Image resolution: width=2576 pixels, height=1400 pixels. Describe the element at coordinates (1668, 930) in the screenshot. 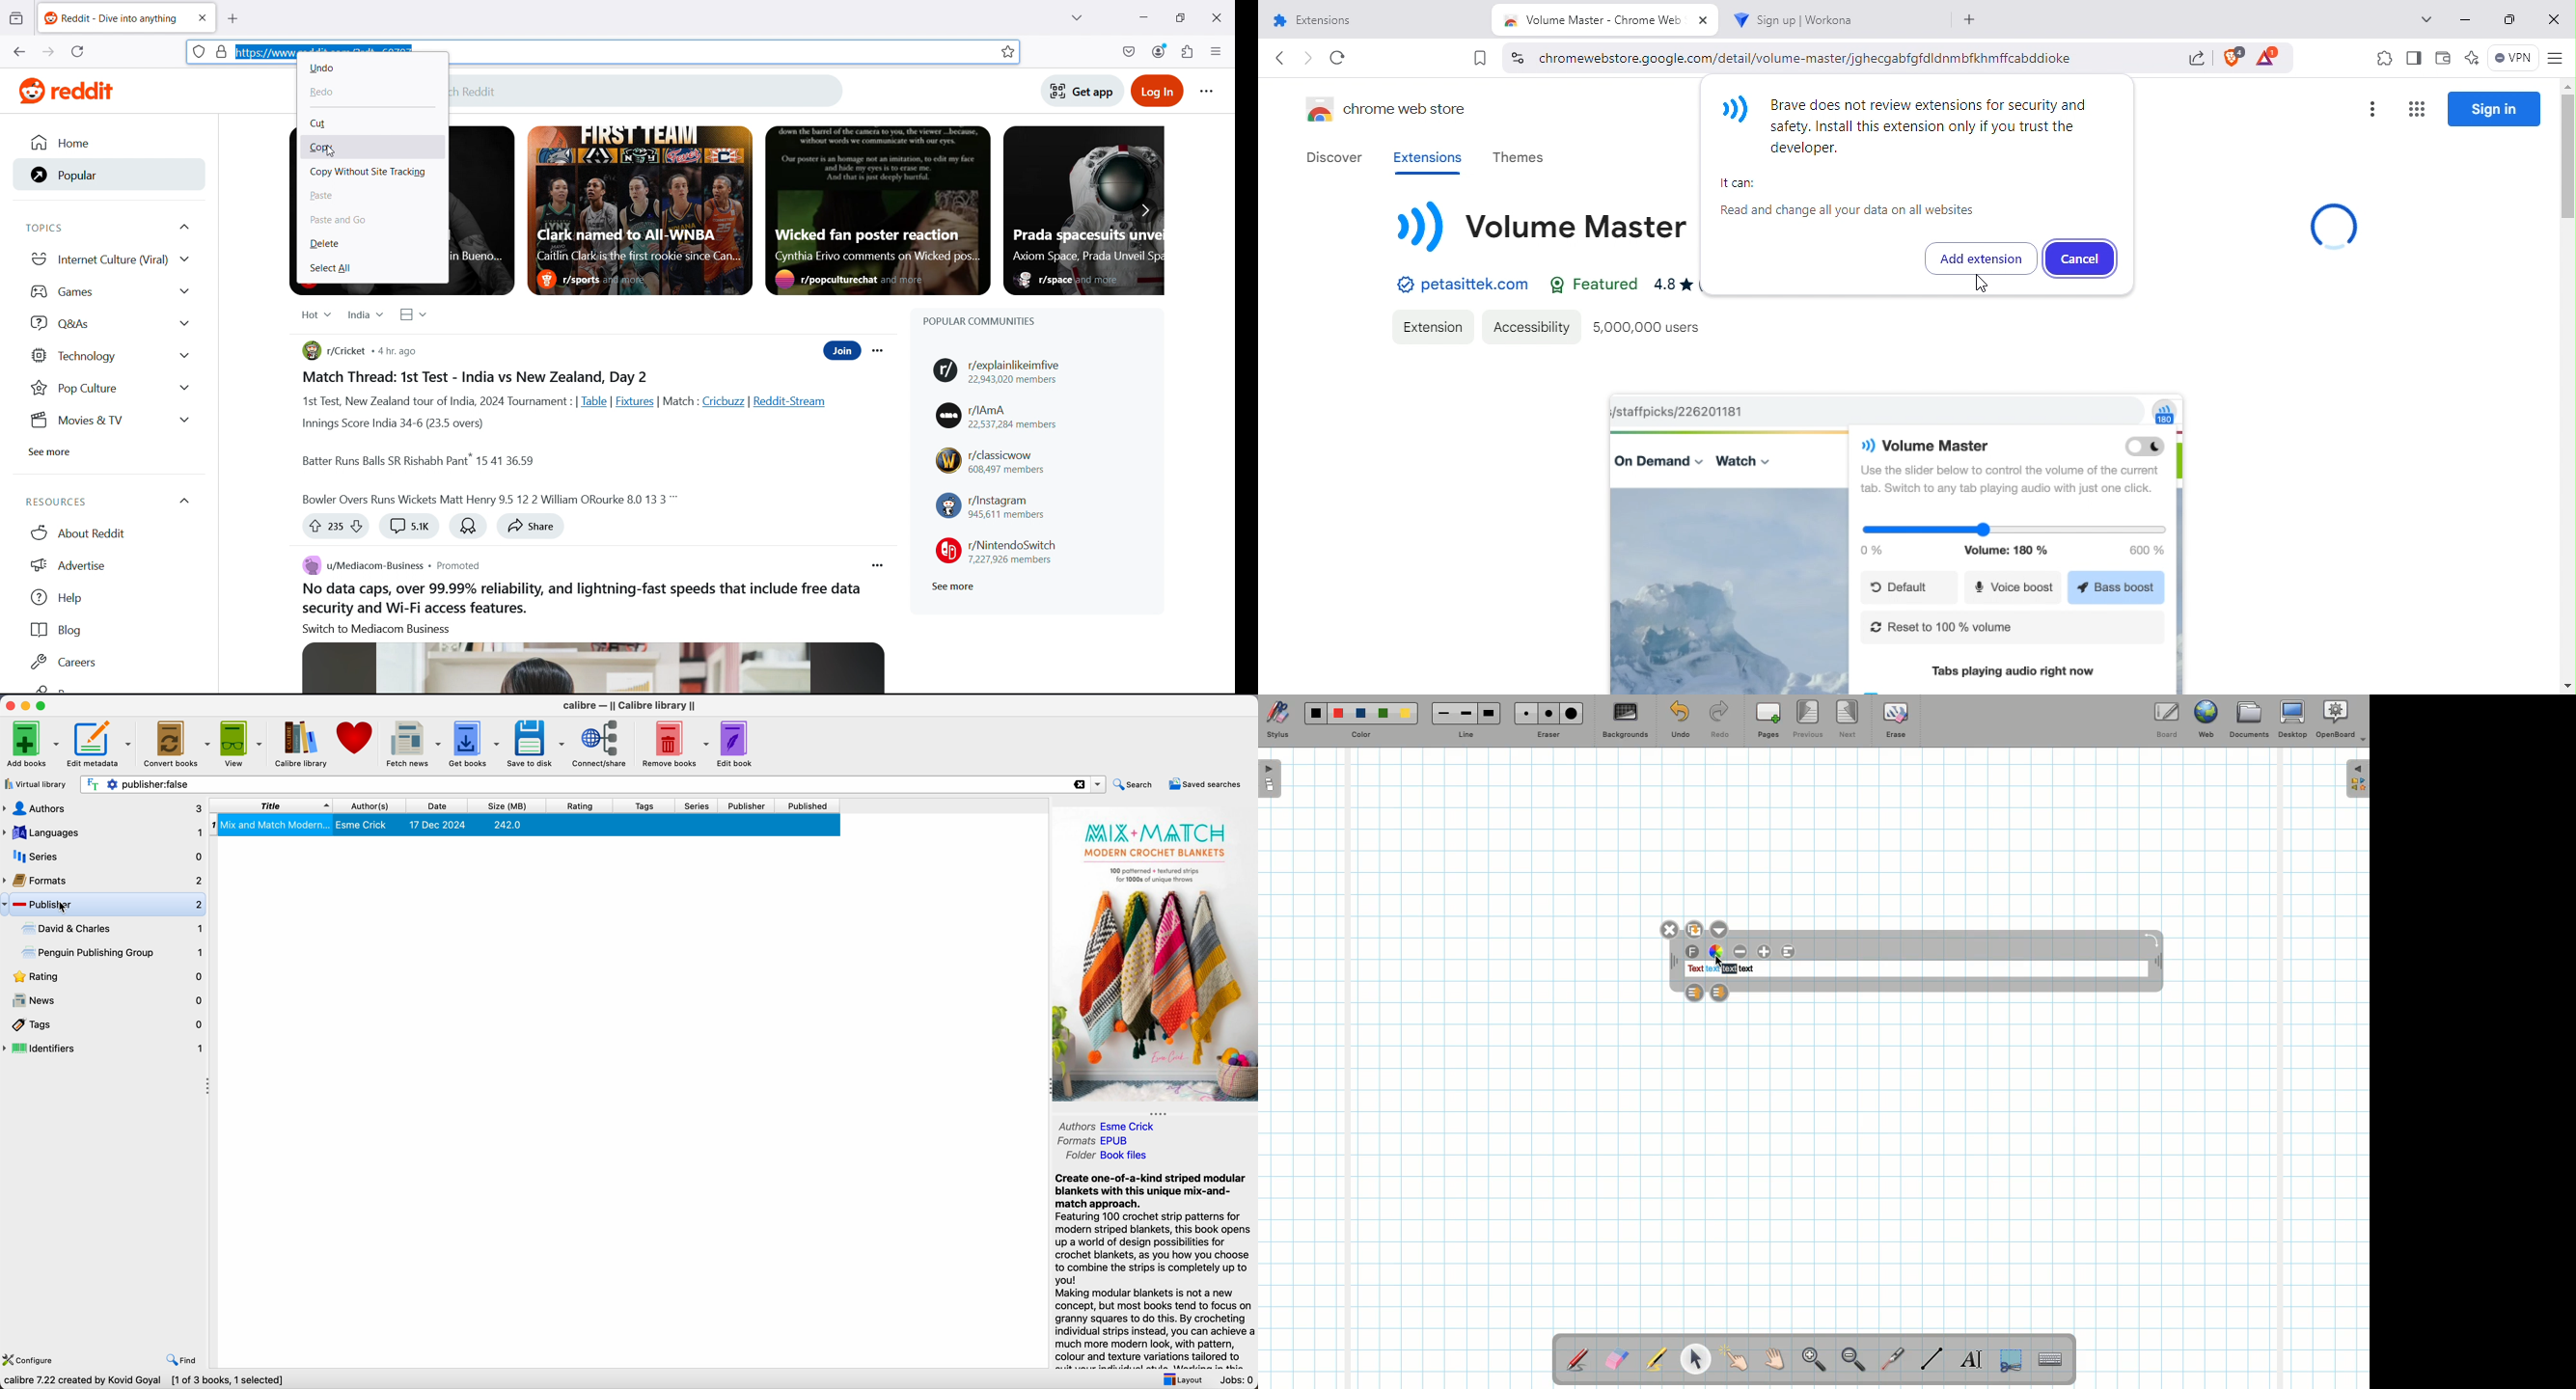

I see `Close` at that location.